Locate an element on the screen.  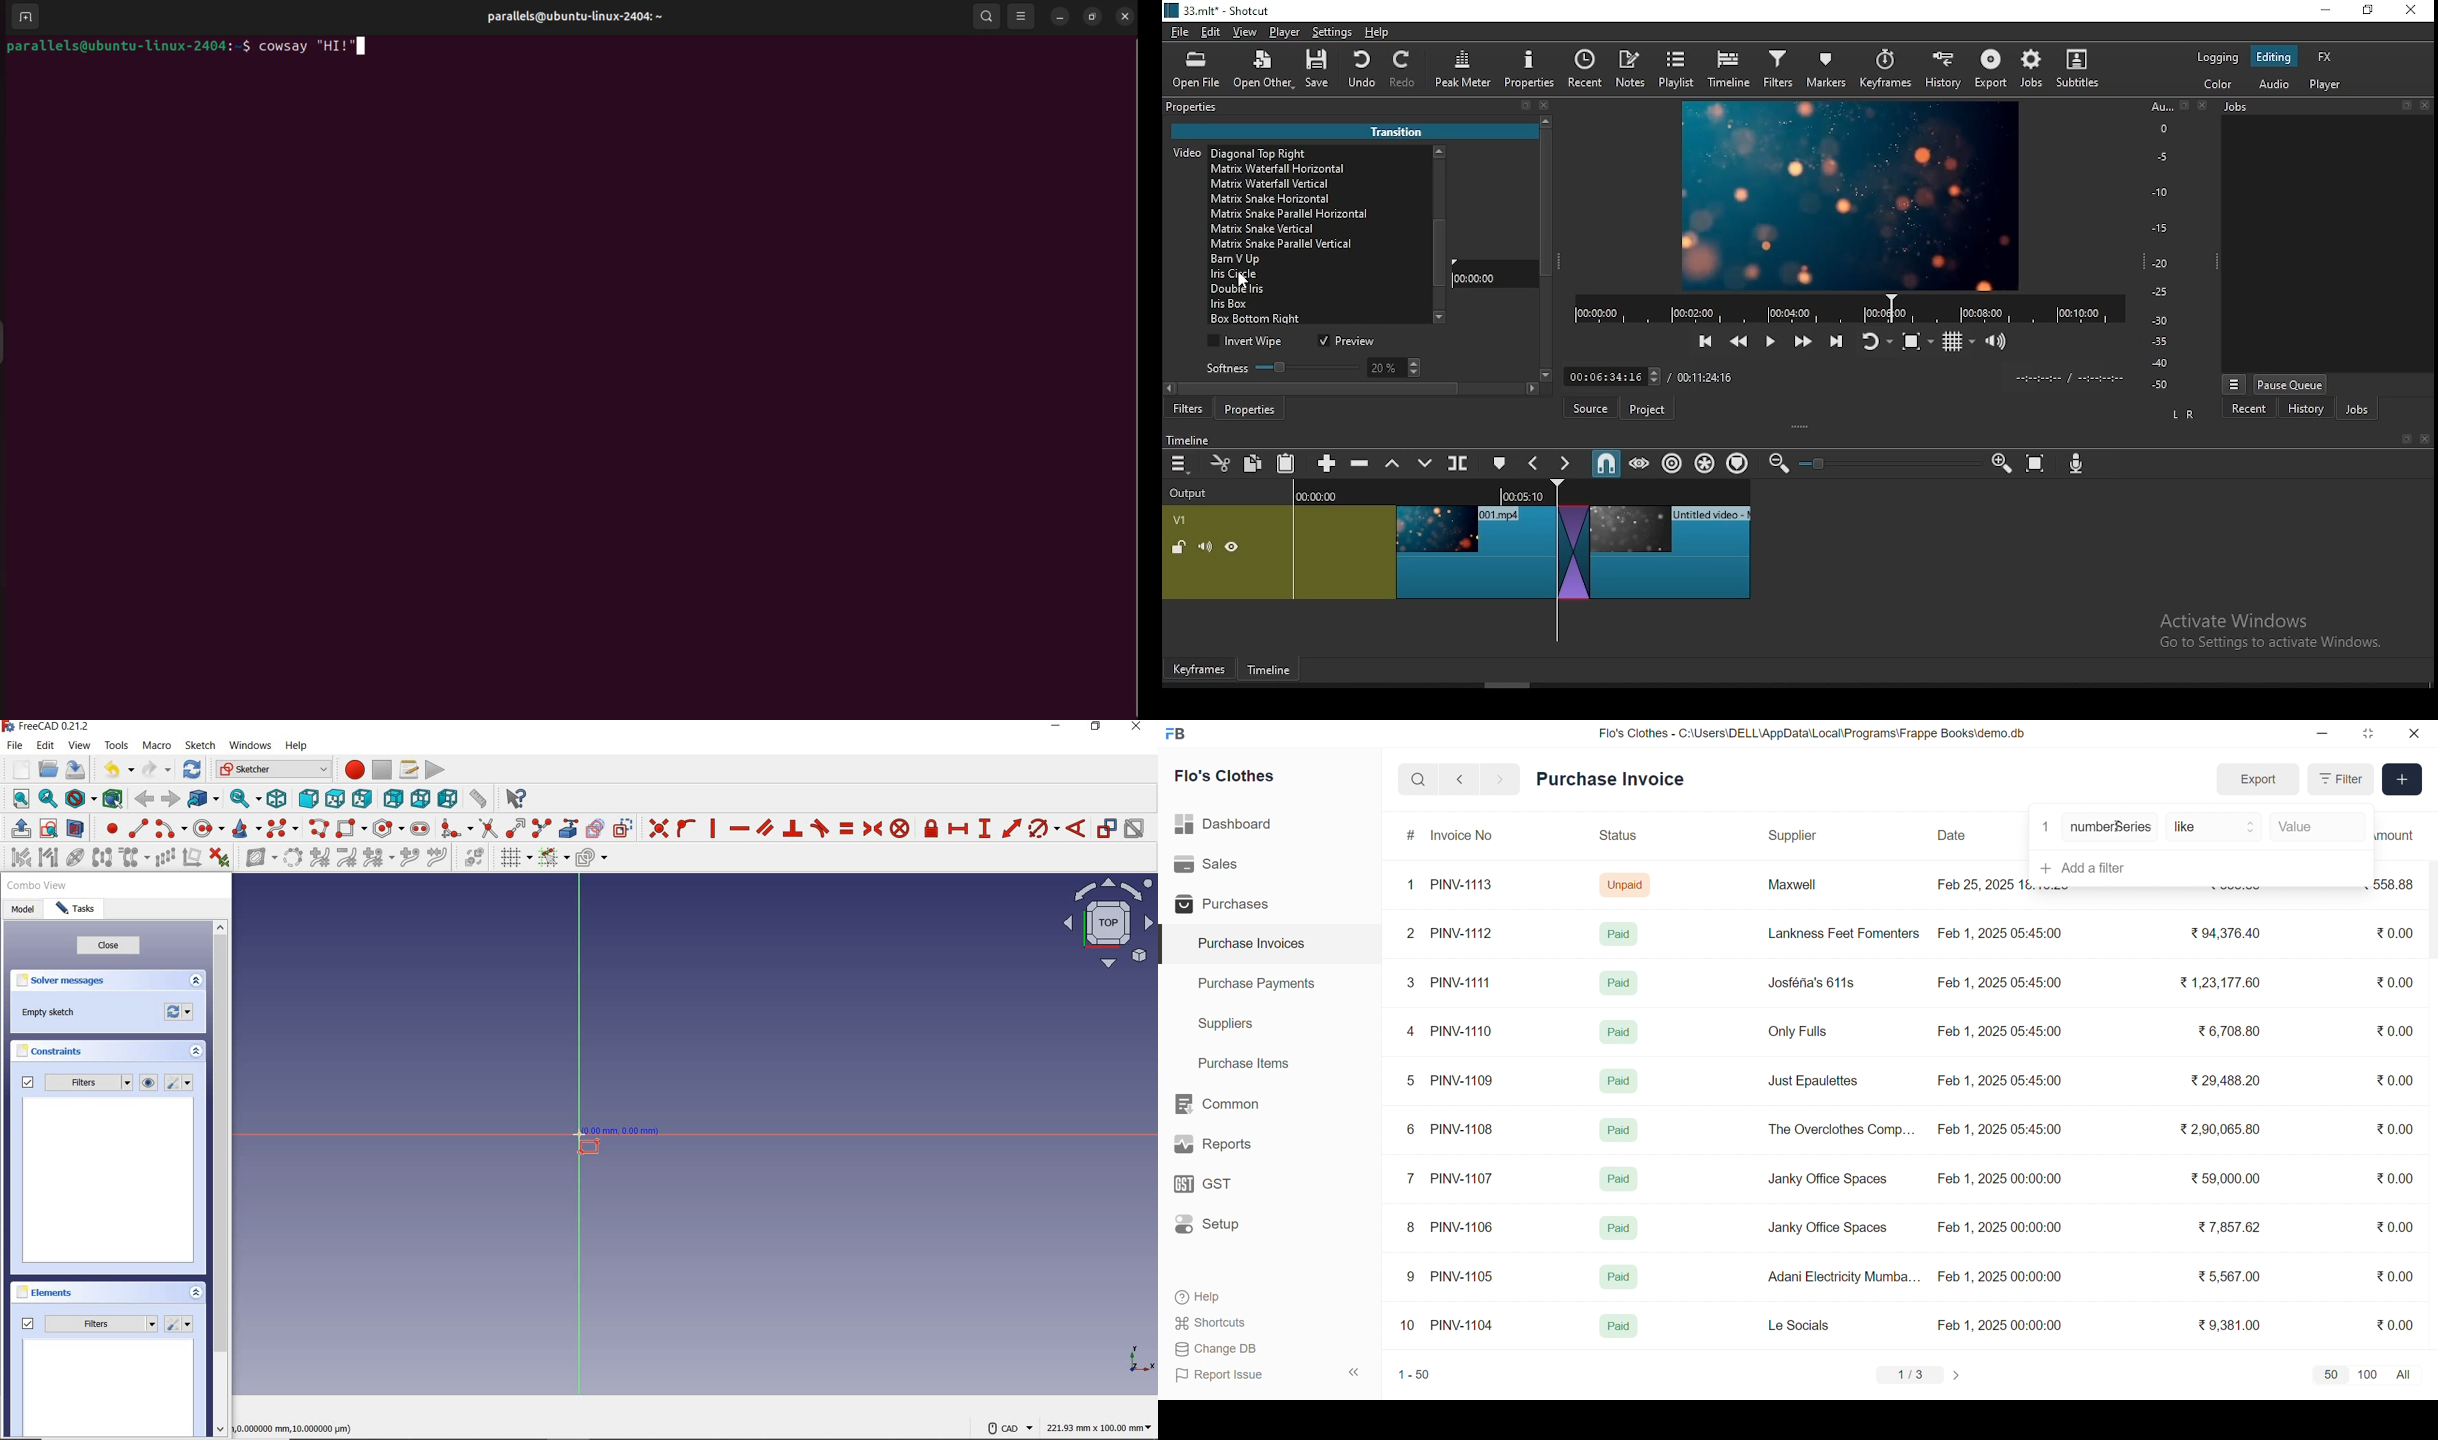
50 is located at coordinates (2330, 1374).